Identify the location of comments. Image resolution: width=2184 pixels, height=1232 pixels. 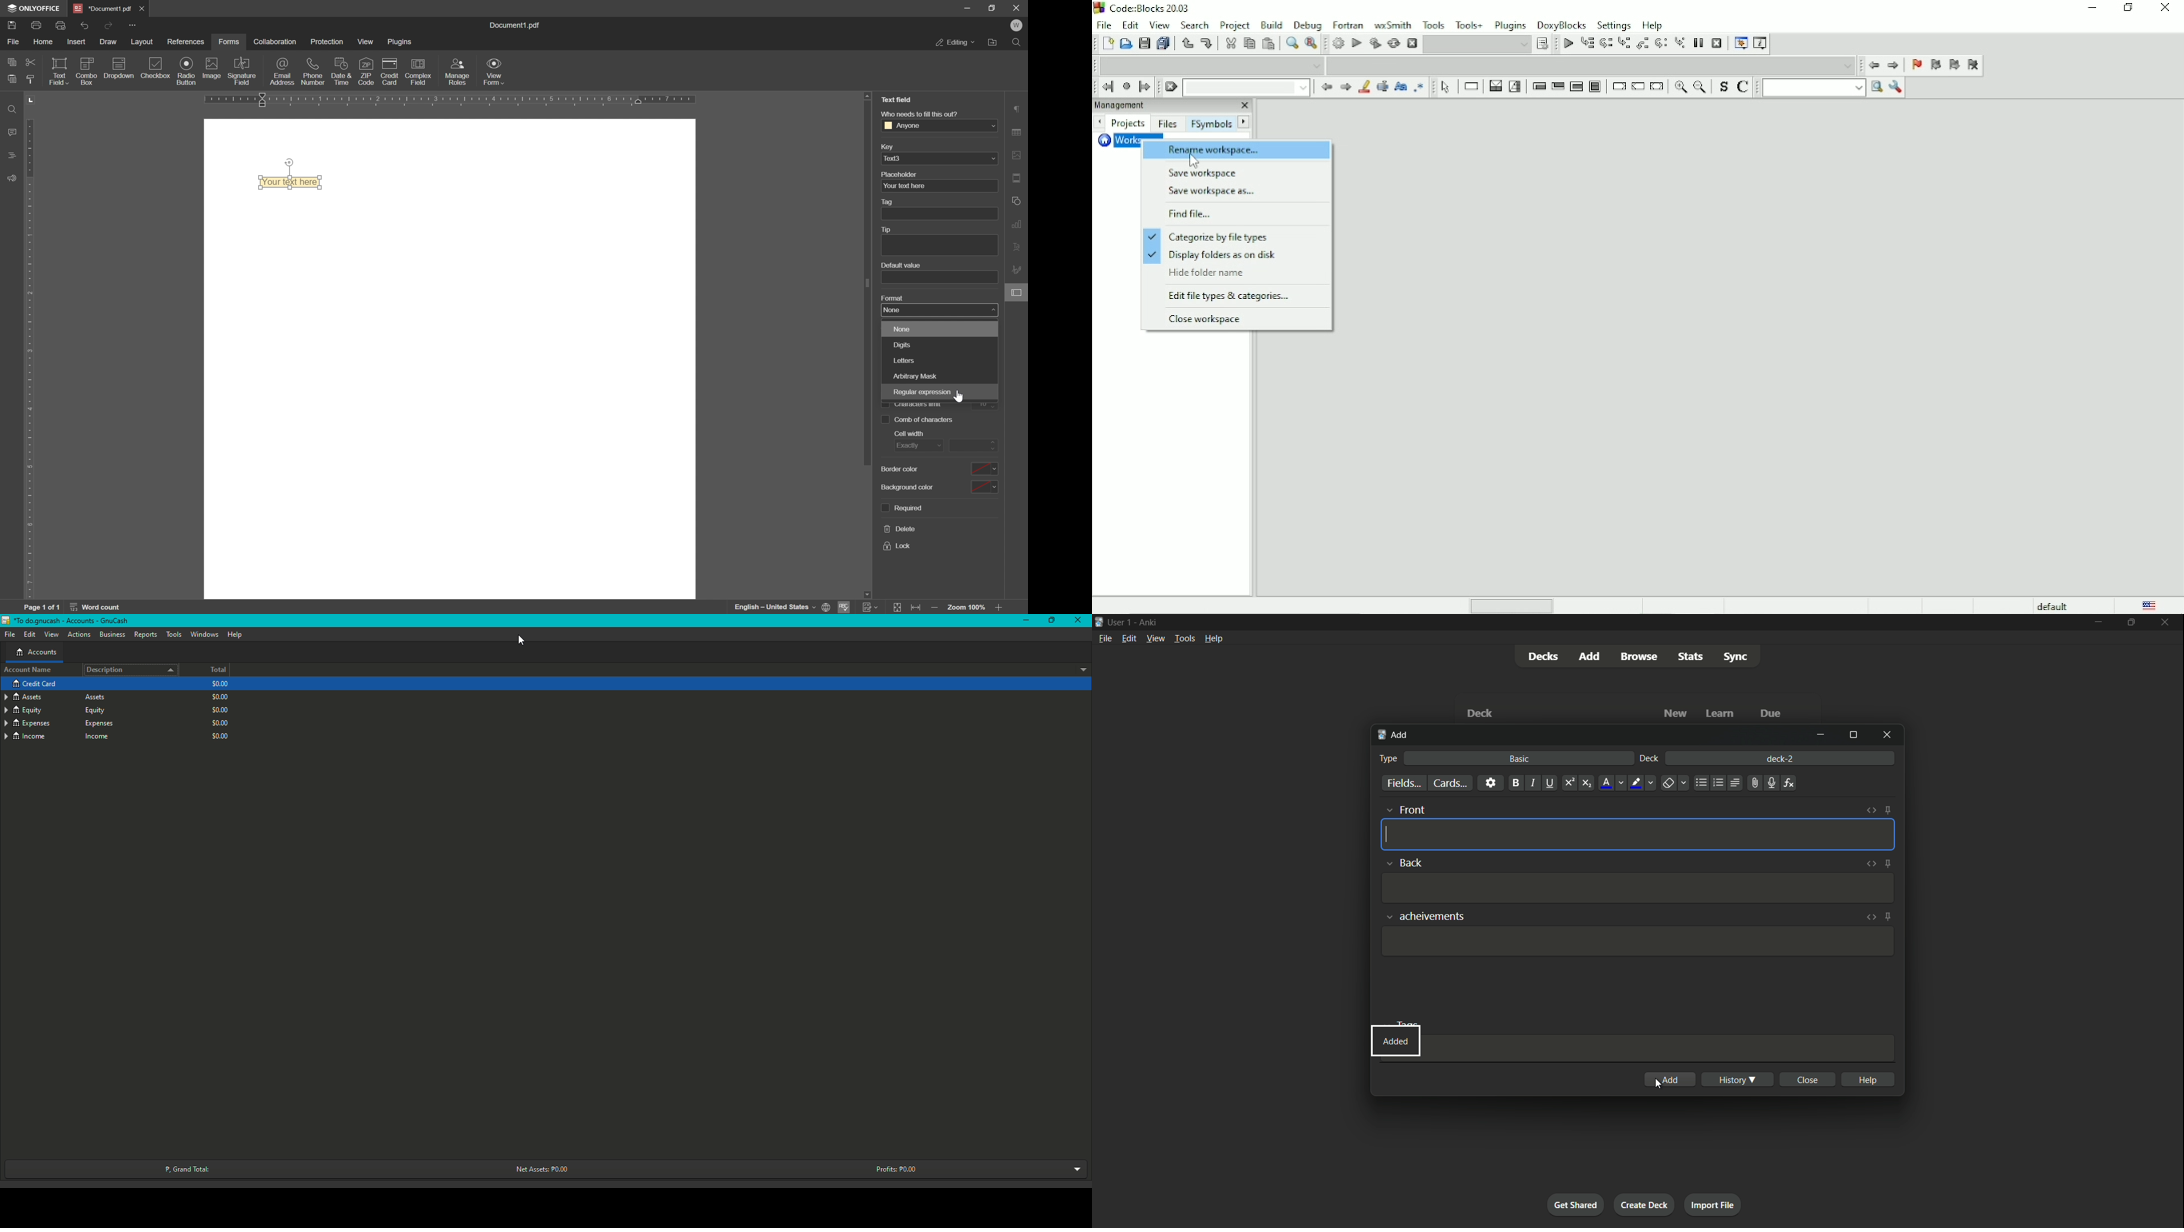
(10, 131).